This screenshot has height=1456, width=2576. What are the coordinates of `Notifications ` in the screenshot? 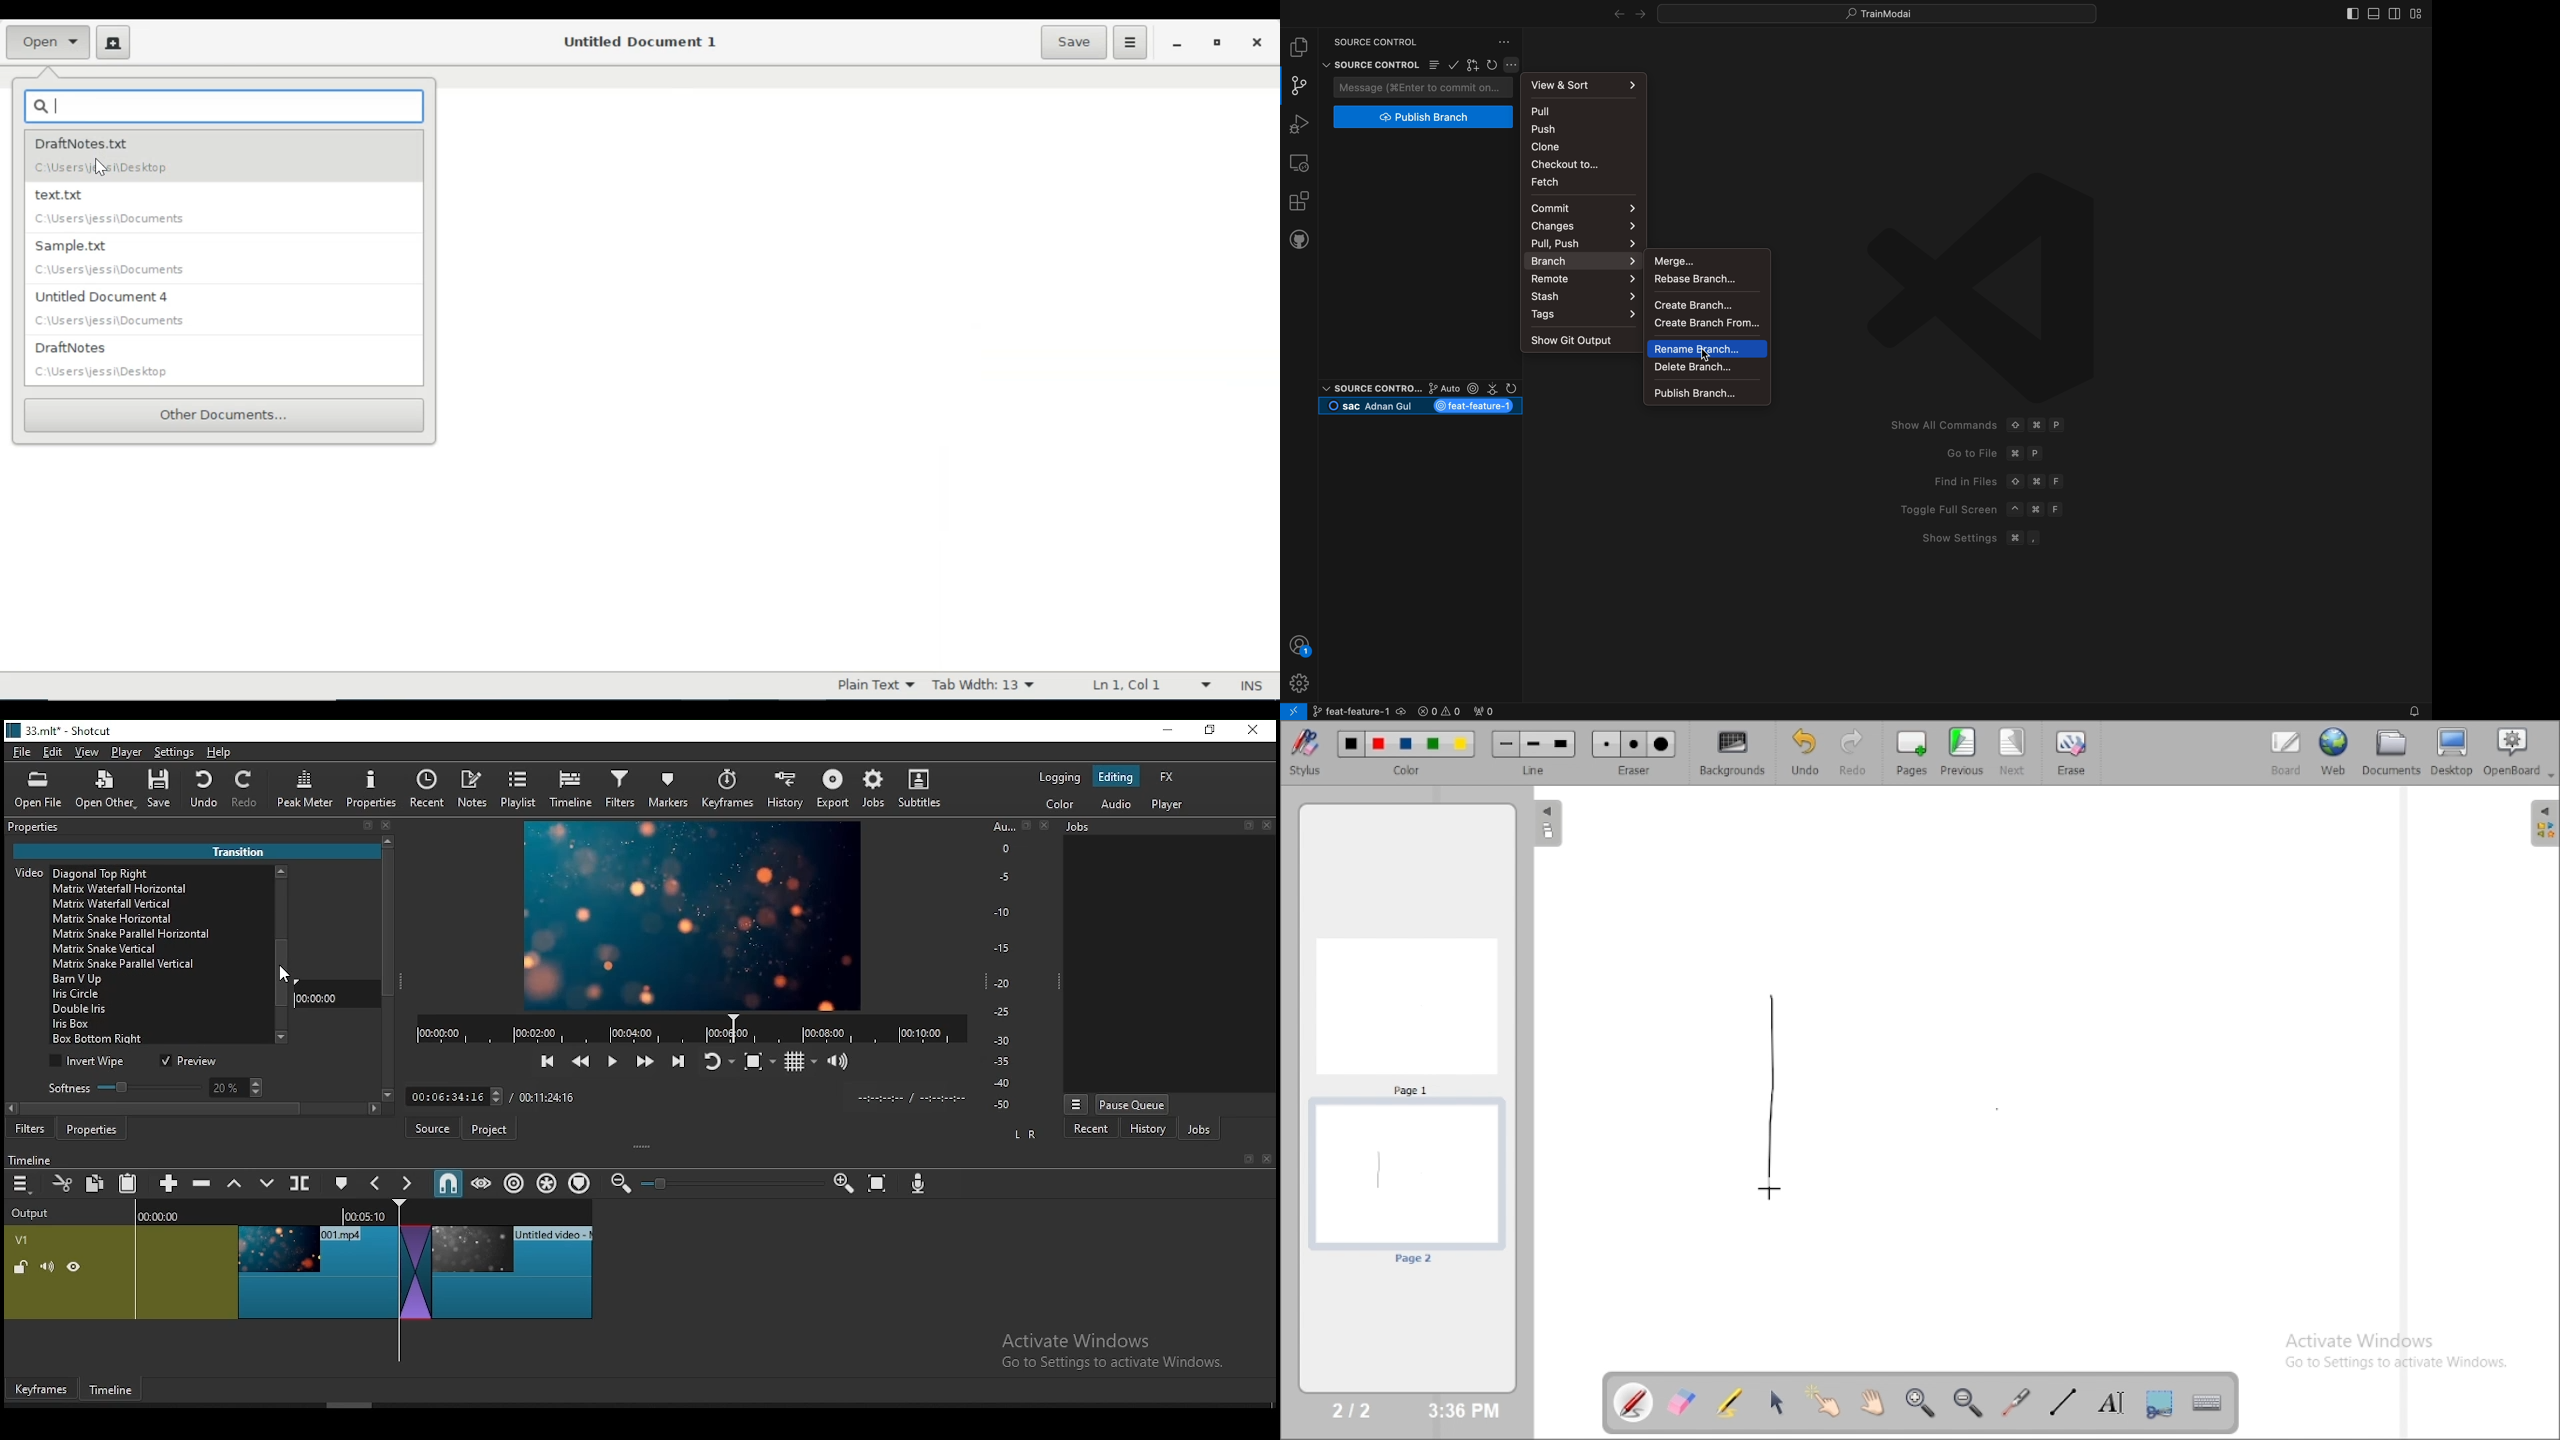 It's located at (2412, 712).